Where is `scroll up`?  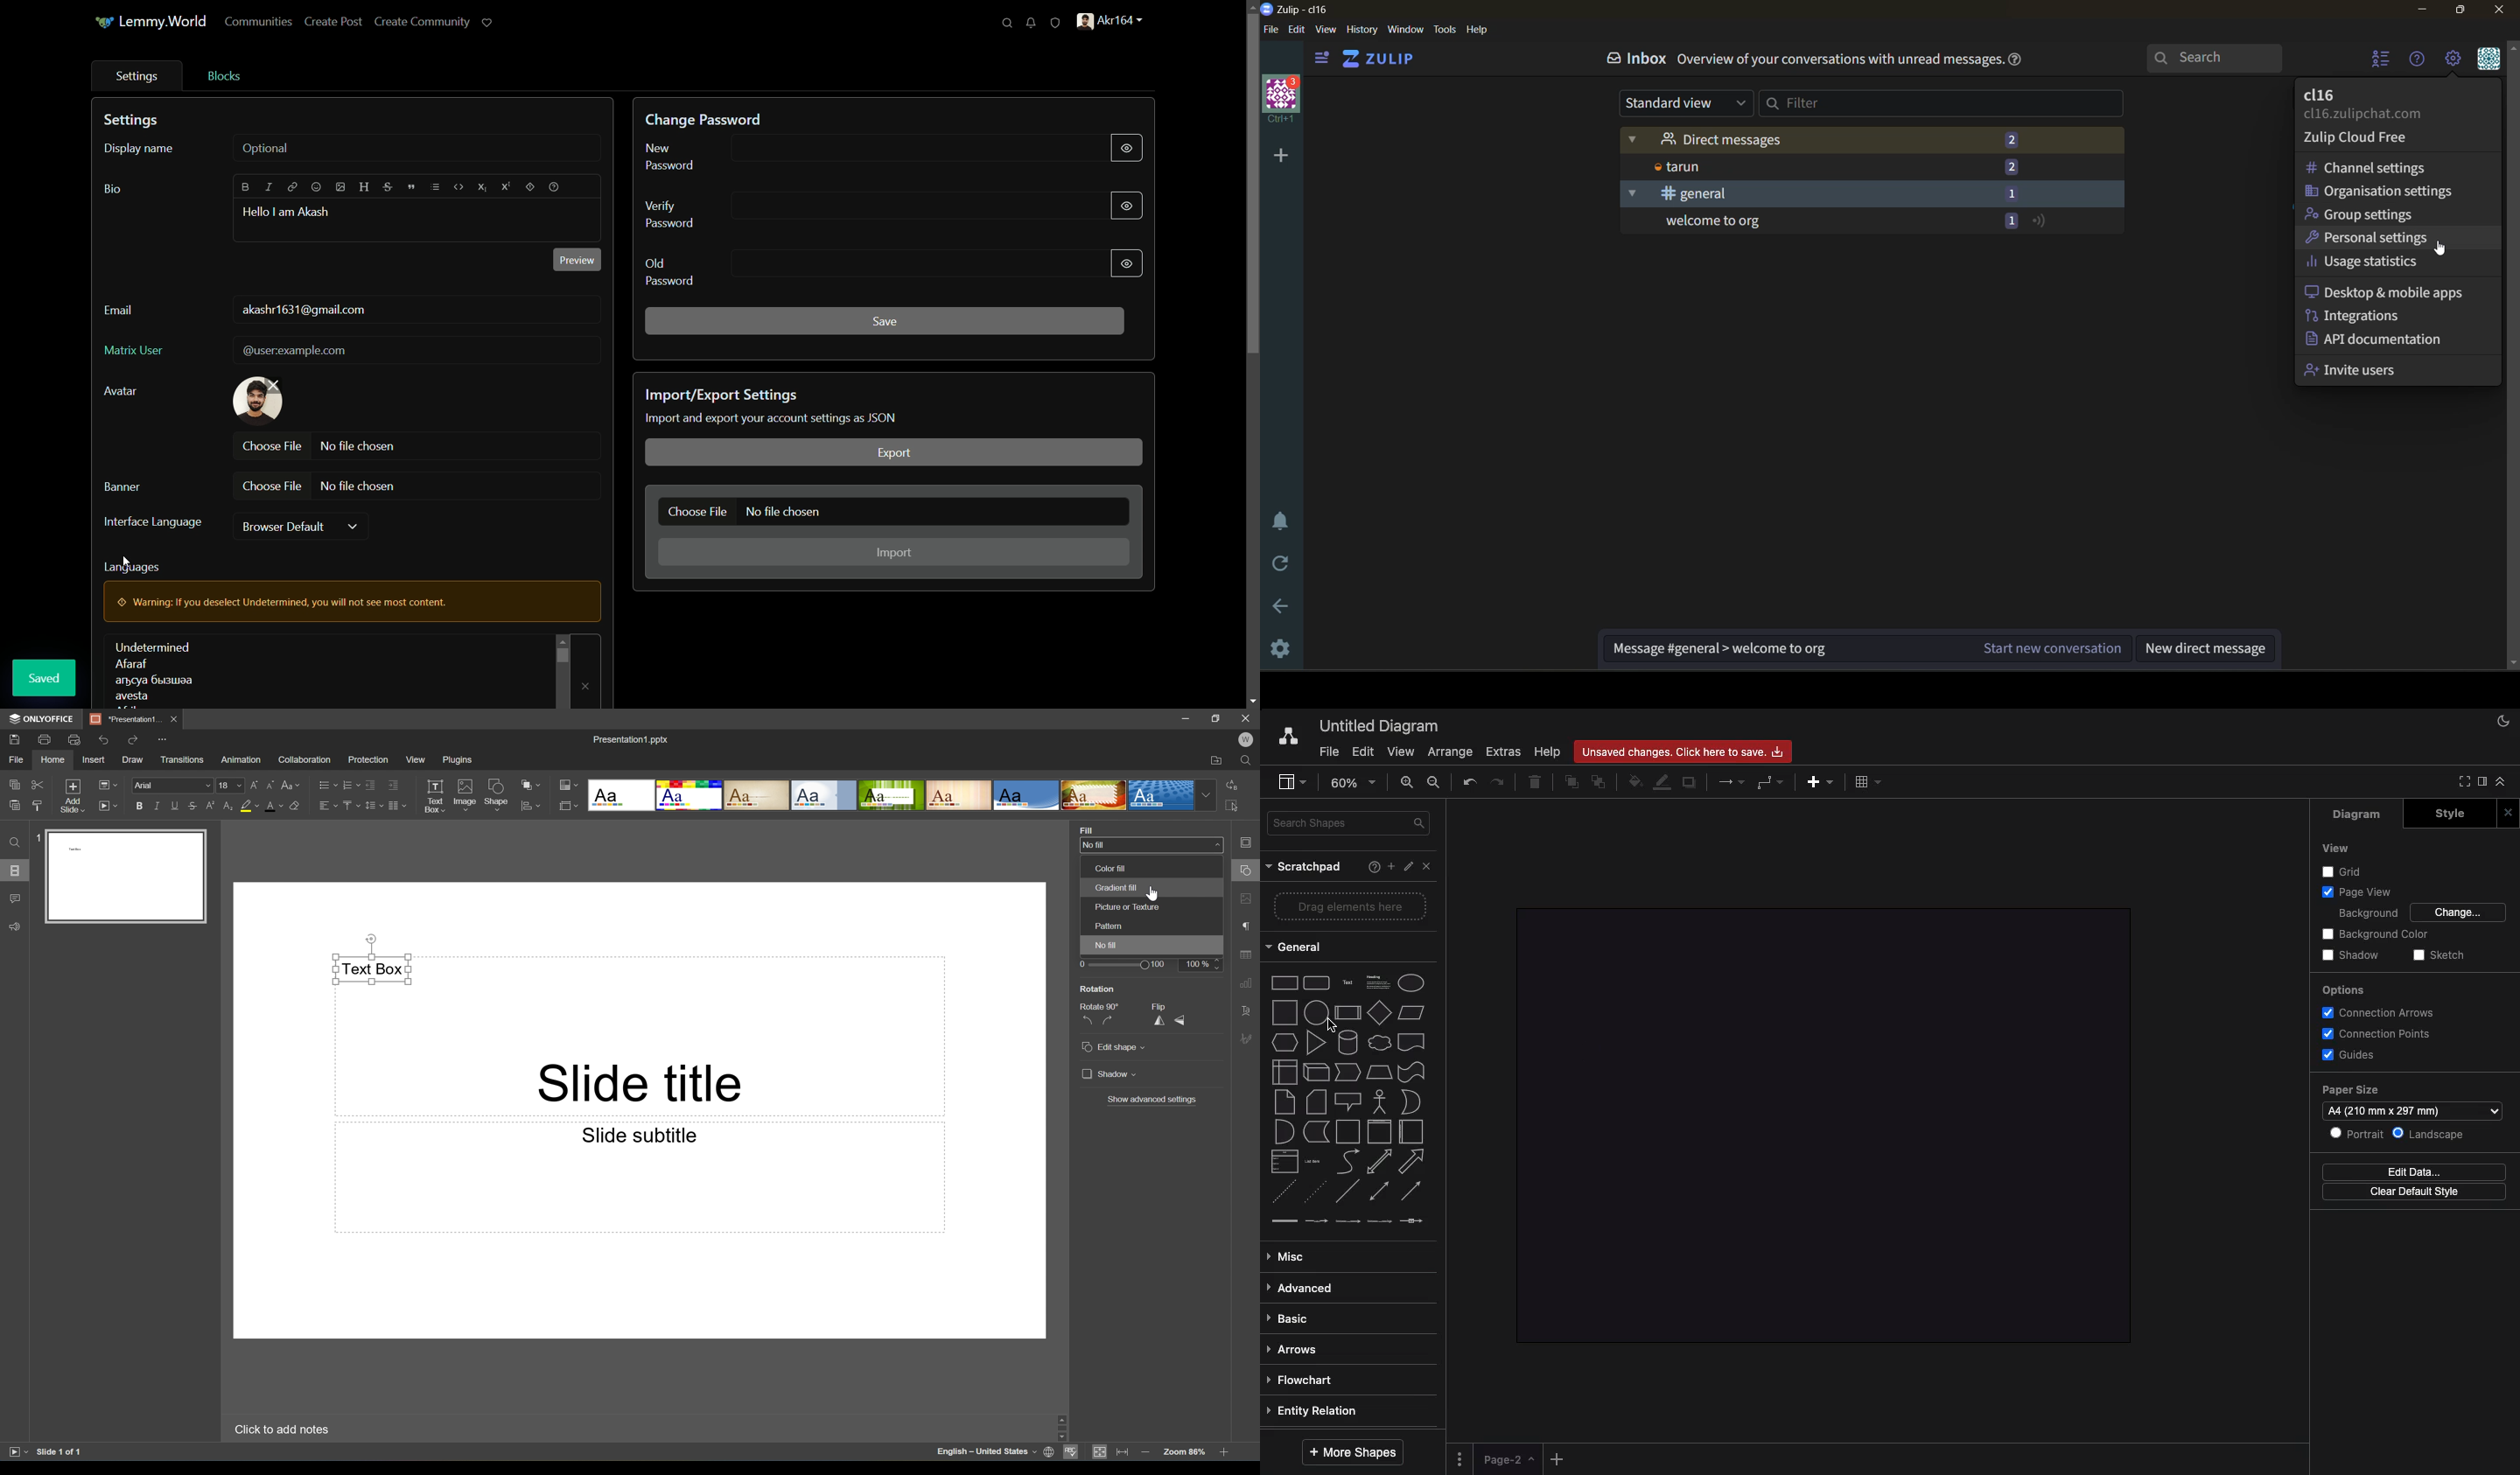
scroll up is located at coordinates (2512, 45).